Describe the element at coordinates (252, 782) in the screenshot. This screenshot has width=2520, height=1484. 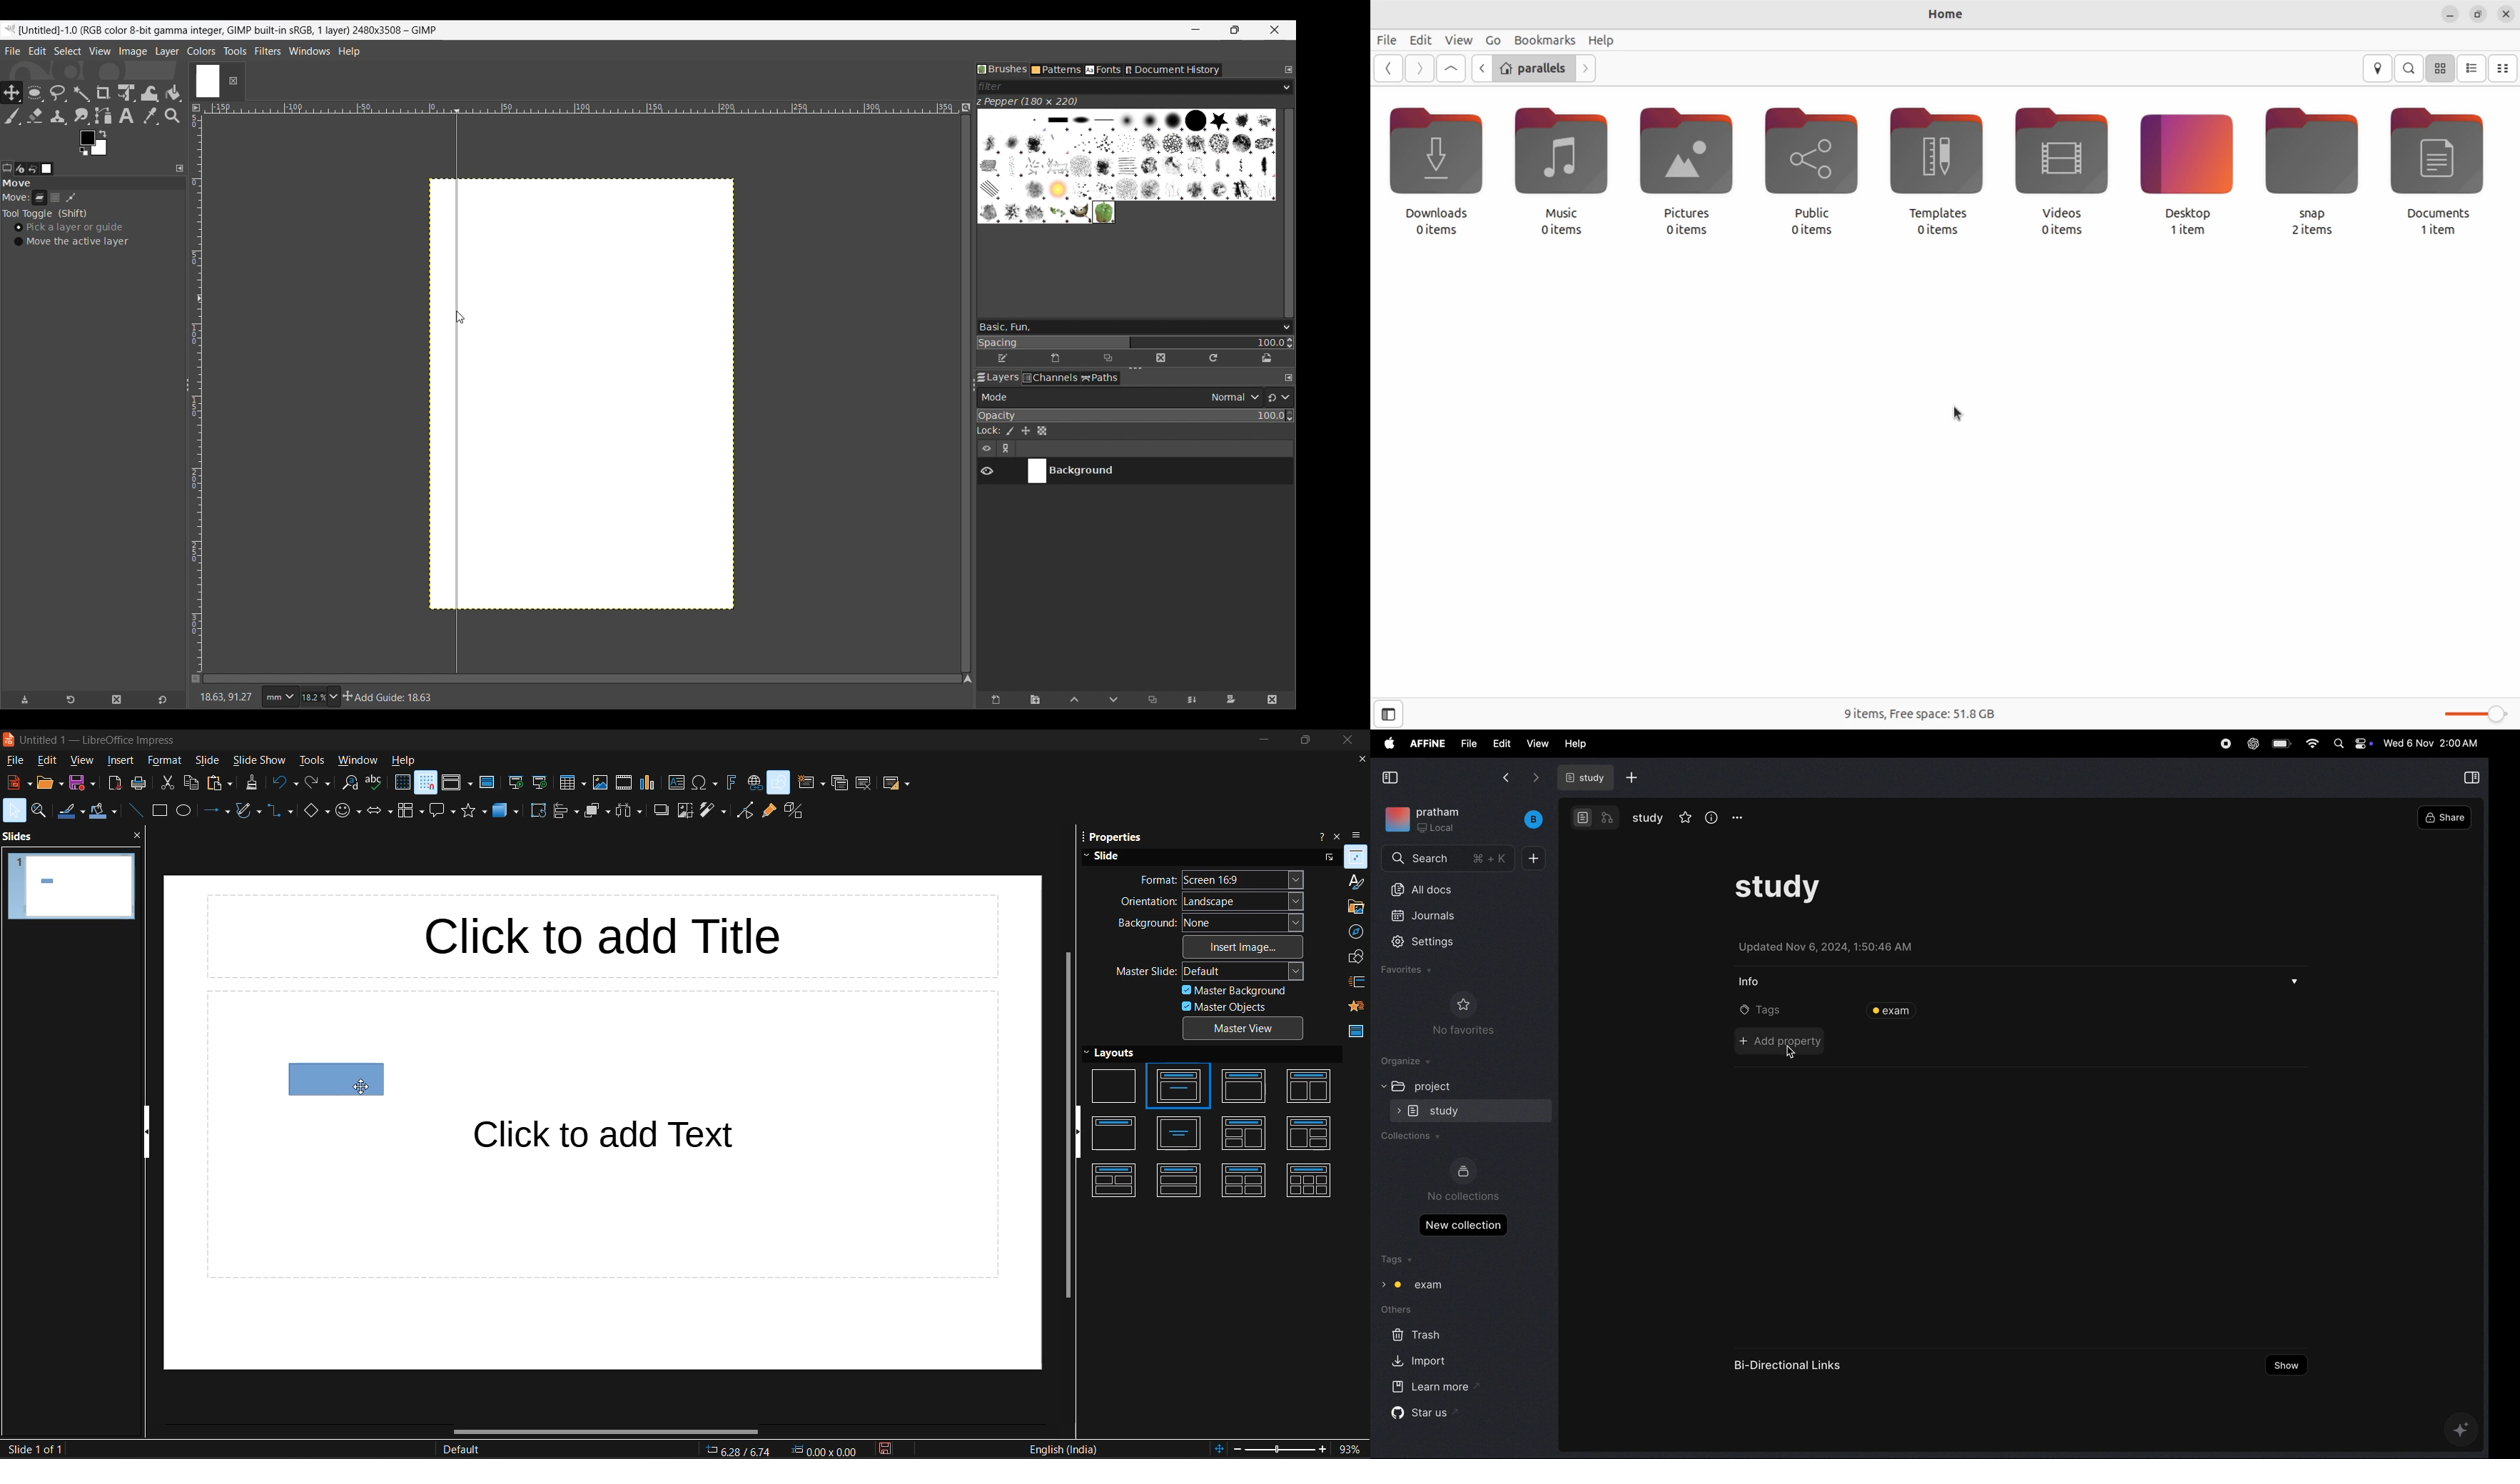
I see `clone formatting` at that location.